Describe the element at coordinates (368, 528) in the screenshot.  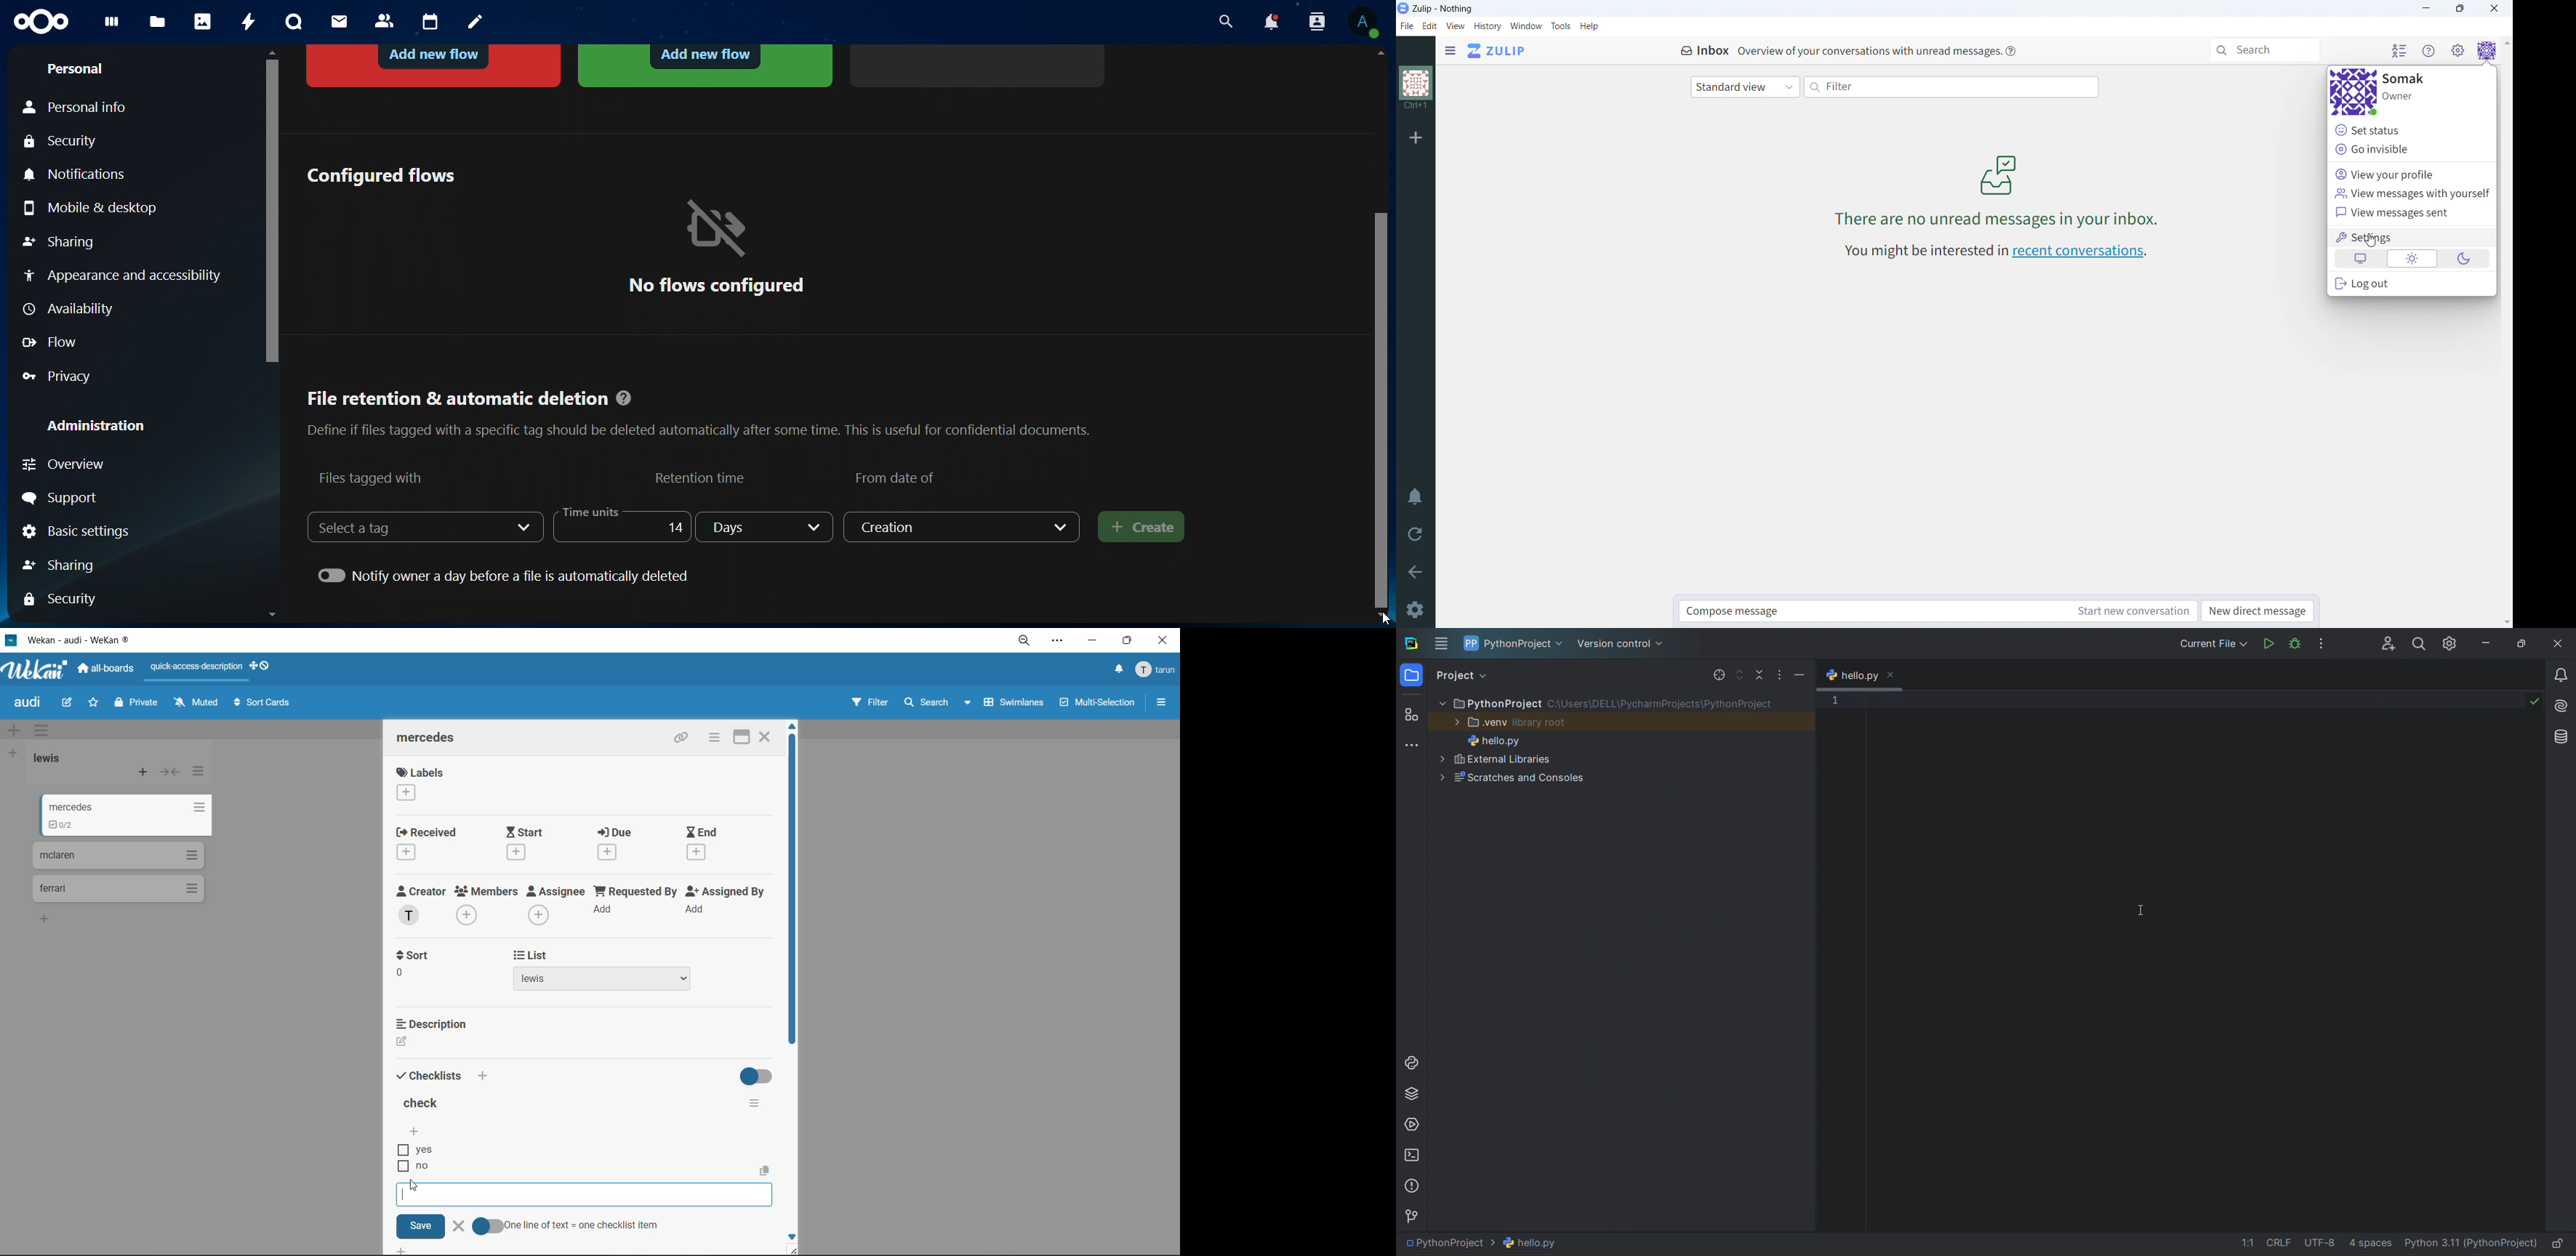
I see `select a tag` at that location.